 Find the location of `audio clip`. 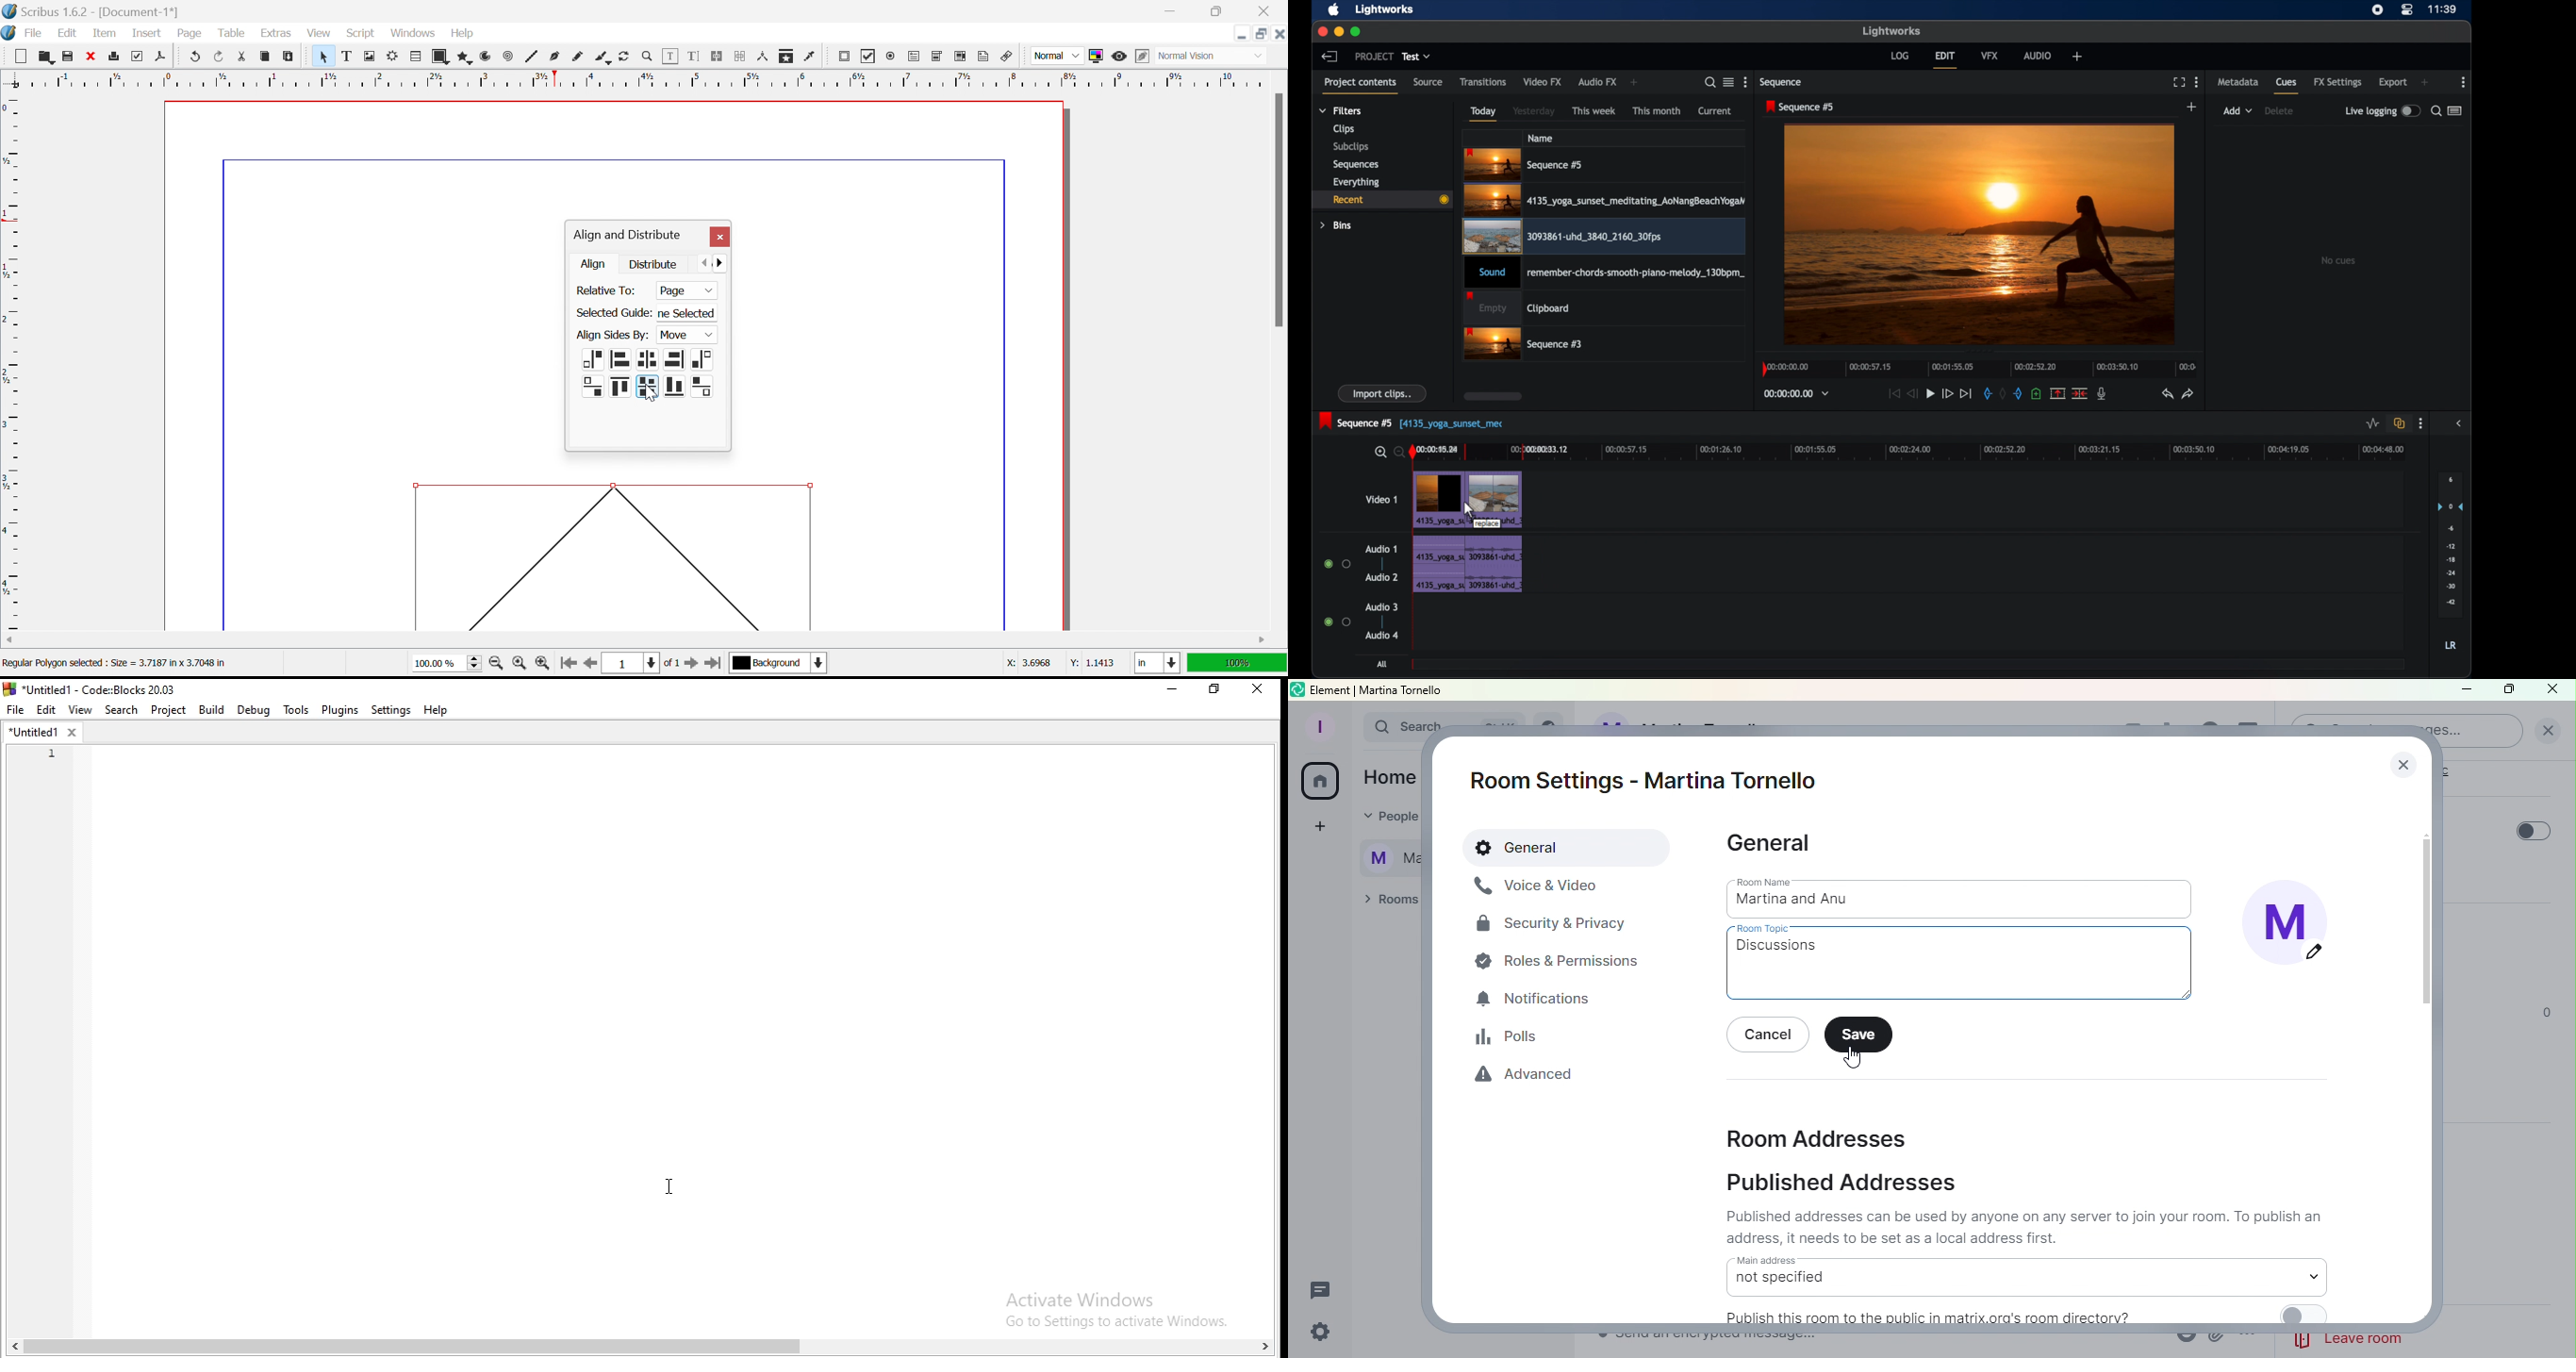

audio clip is located at coordinates (1497, 563).